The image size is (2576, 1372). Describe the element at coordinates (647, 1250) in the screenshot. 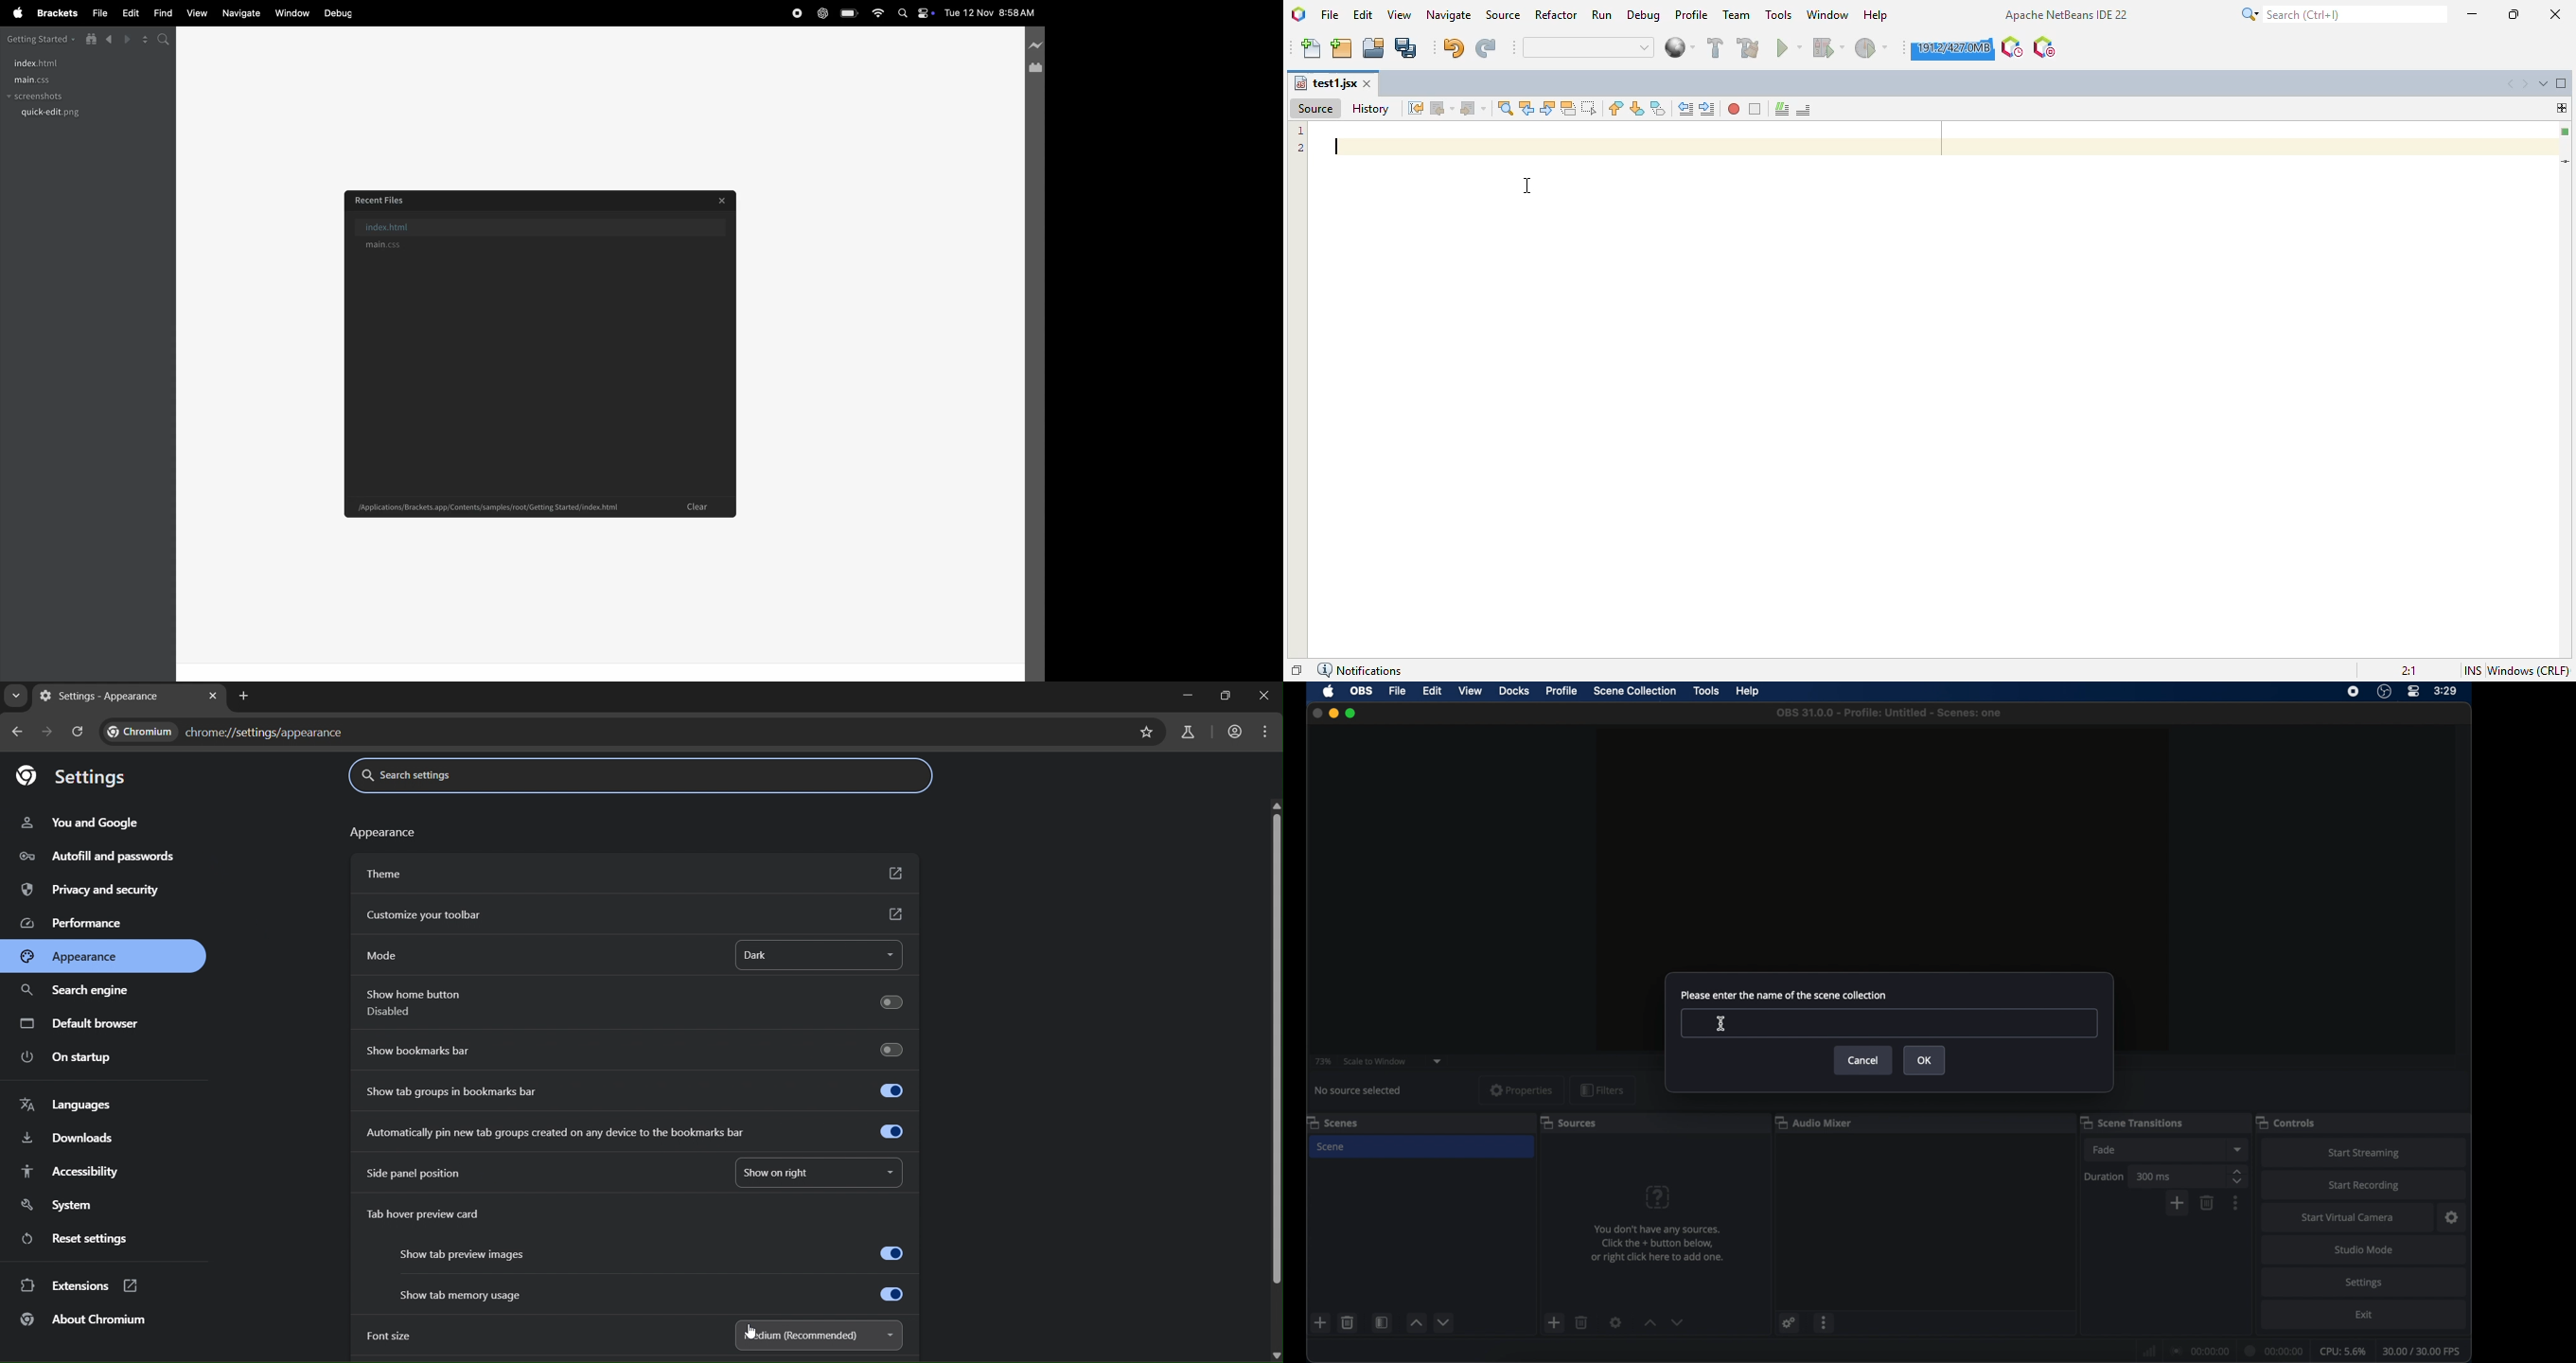

I see `show tab preview images` at that location.